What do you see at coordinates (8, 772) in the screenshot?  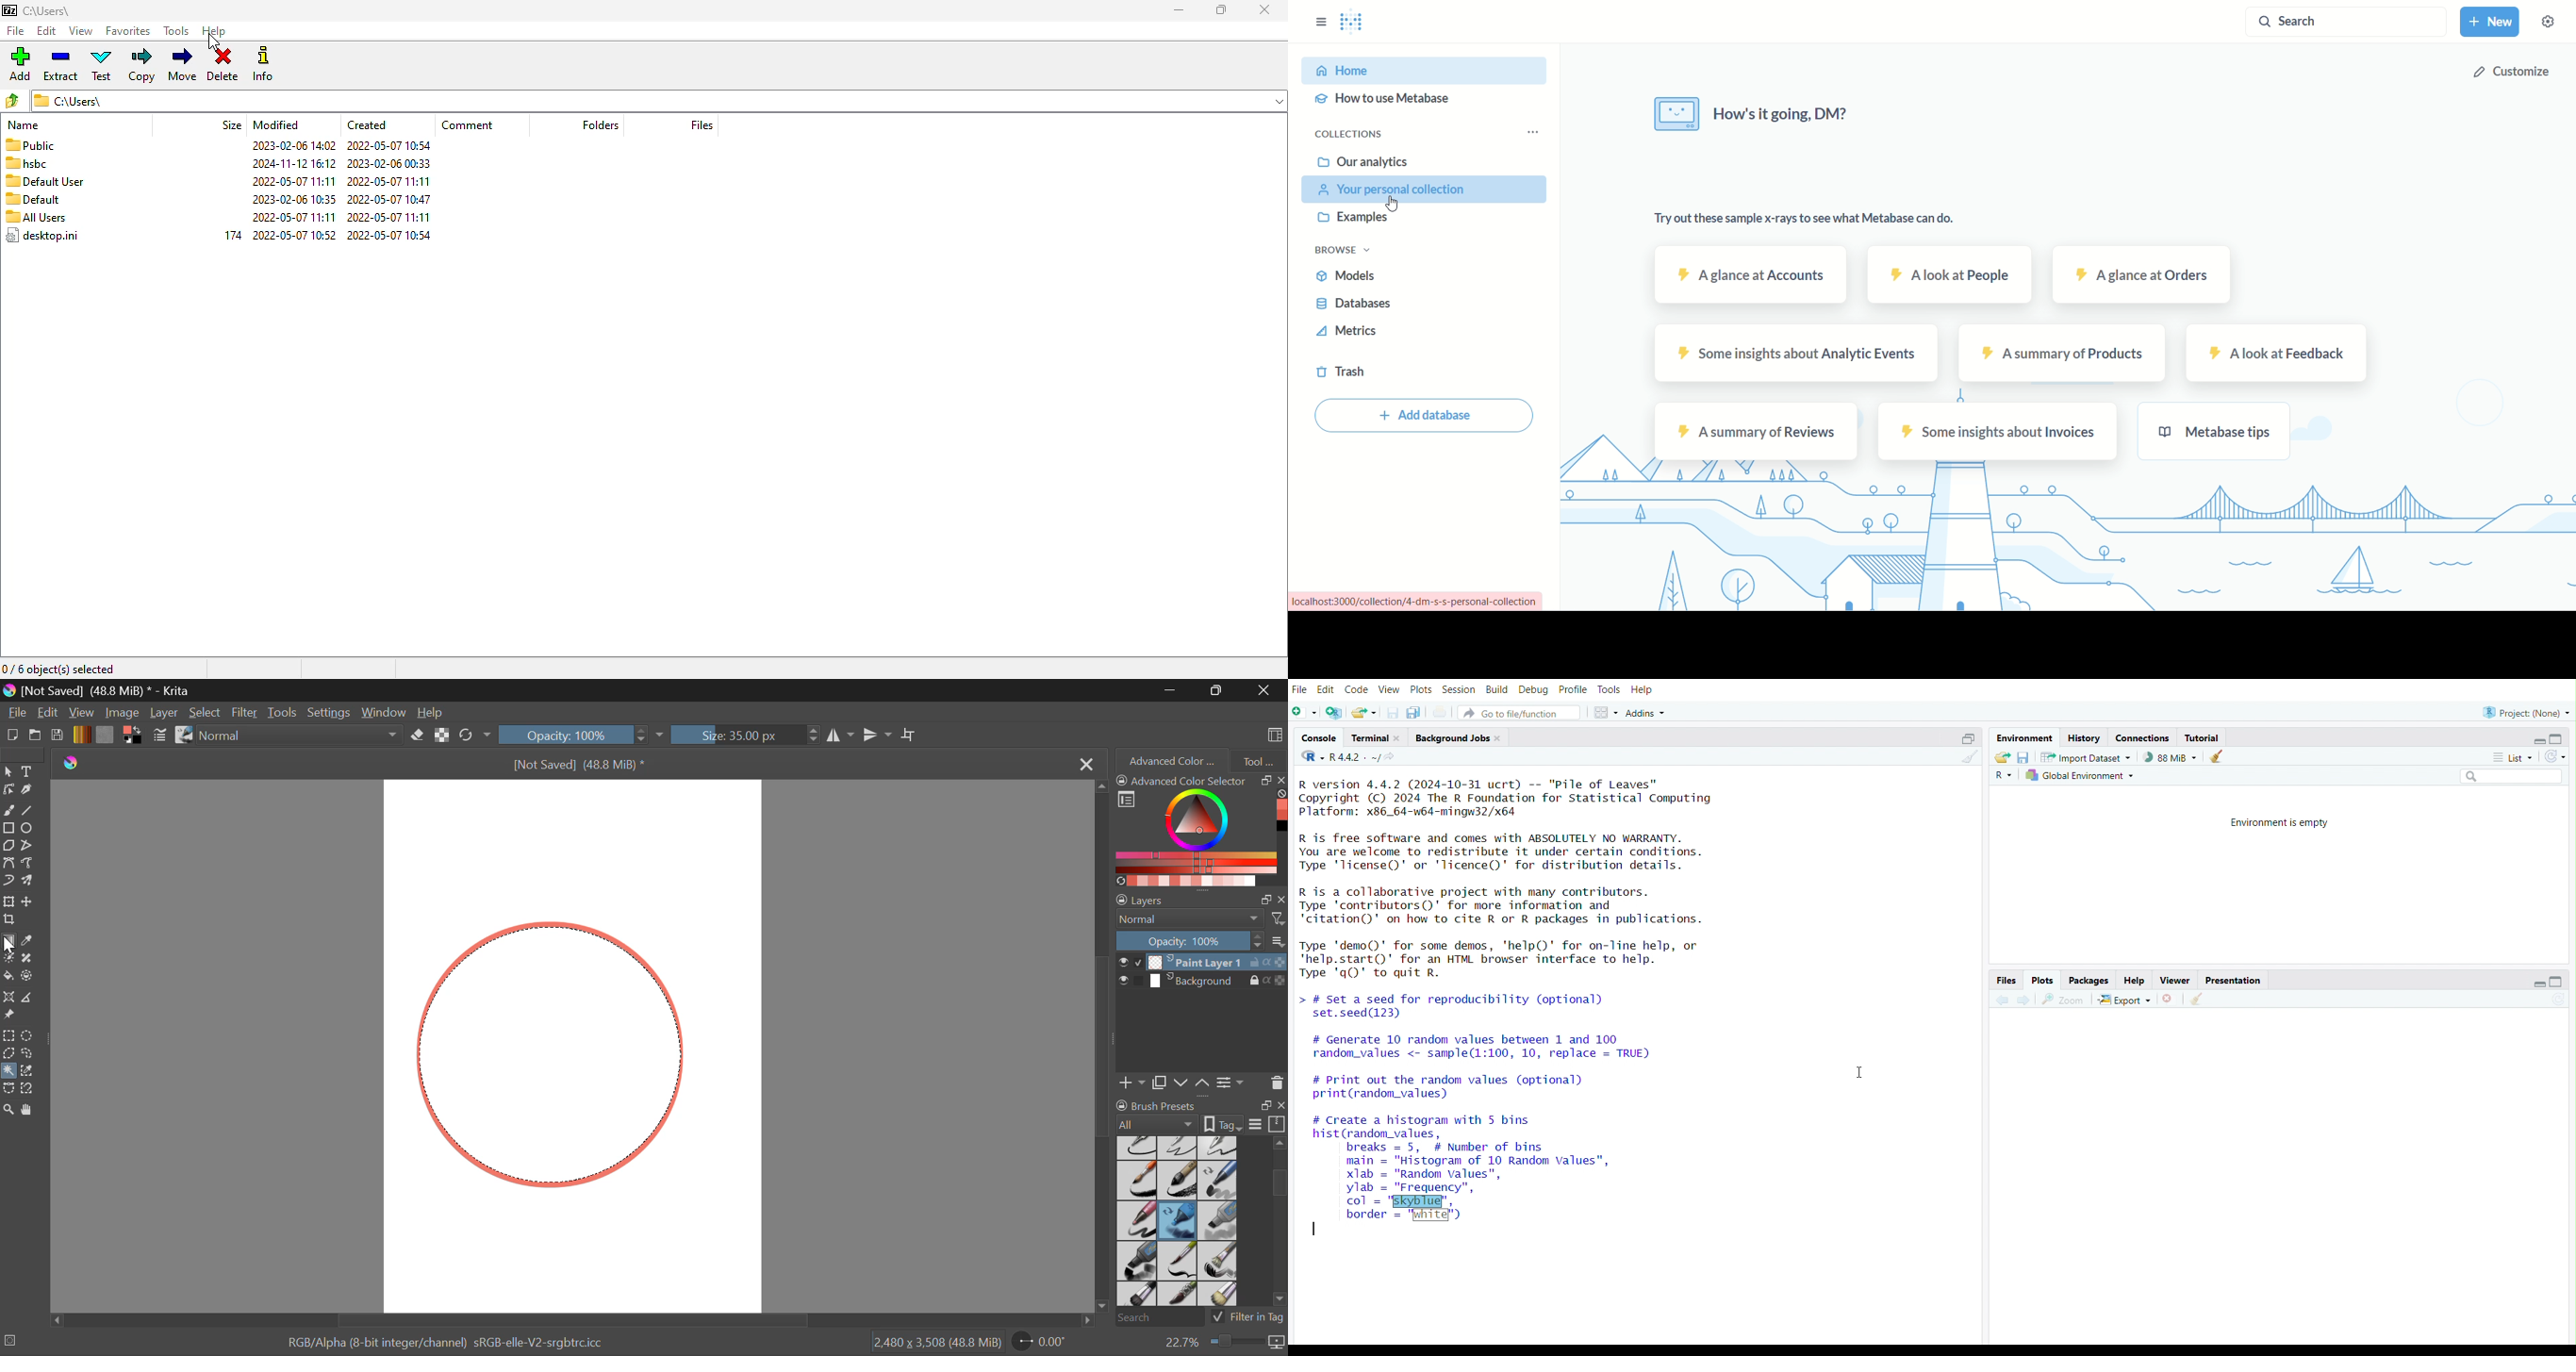 I see `Select` at bounding box center [8, 772].